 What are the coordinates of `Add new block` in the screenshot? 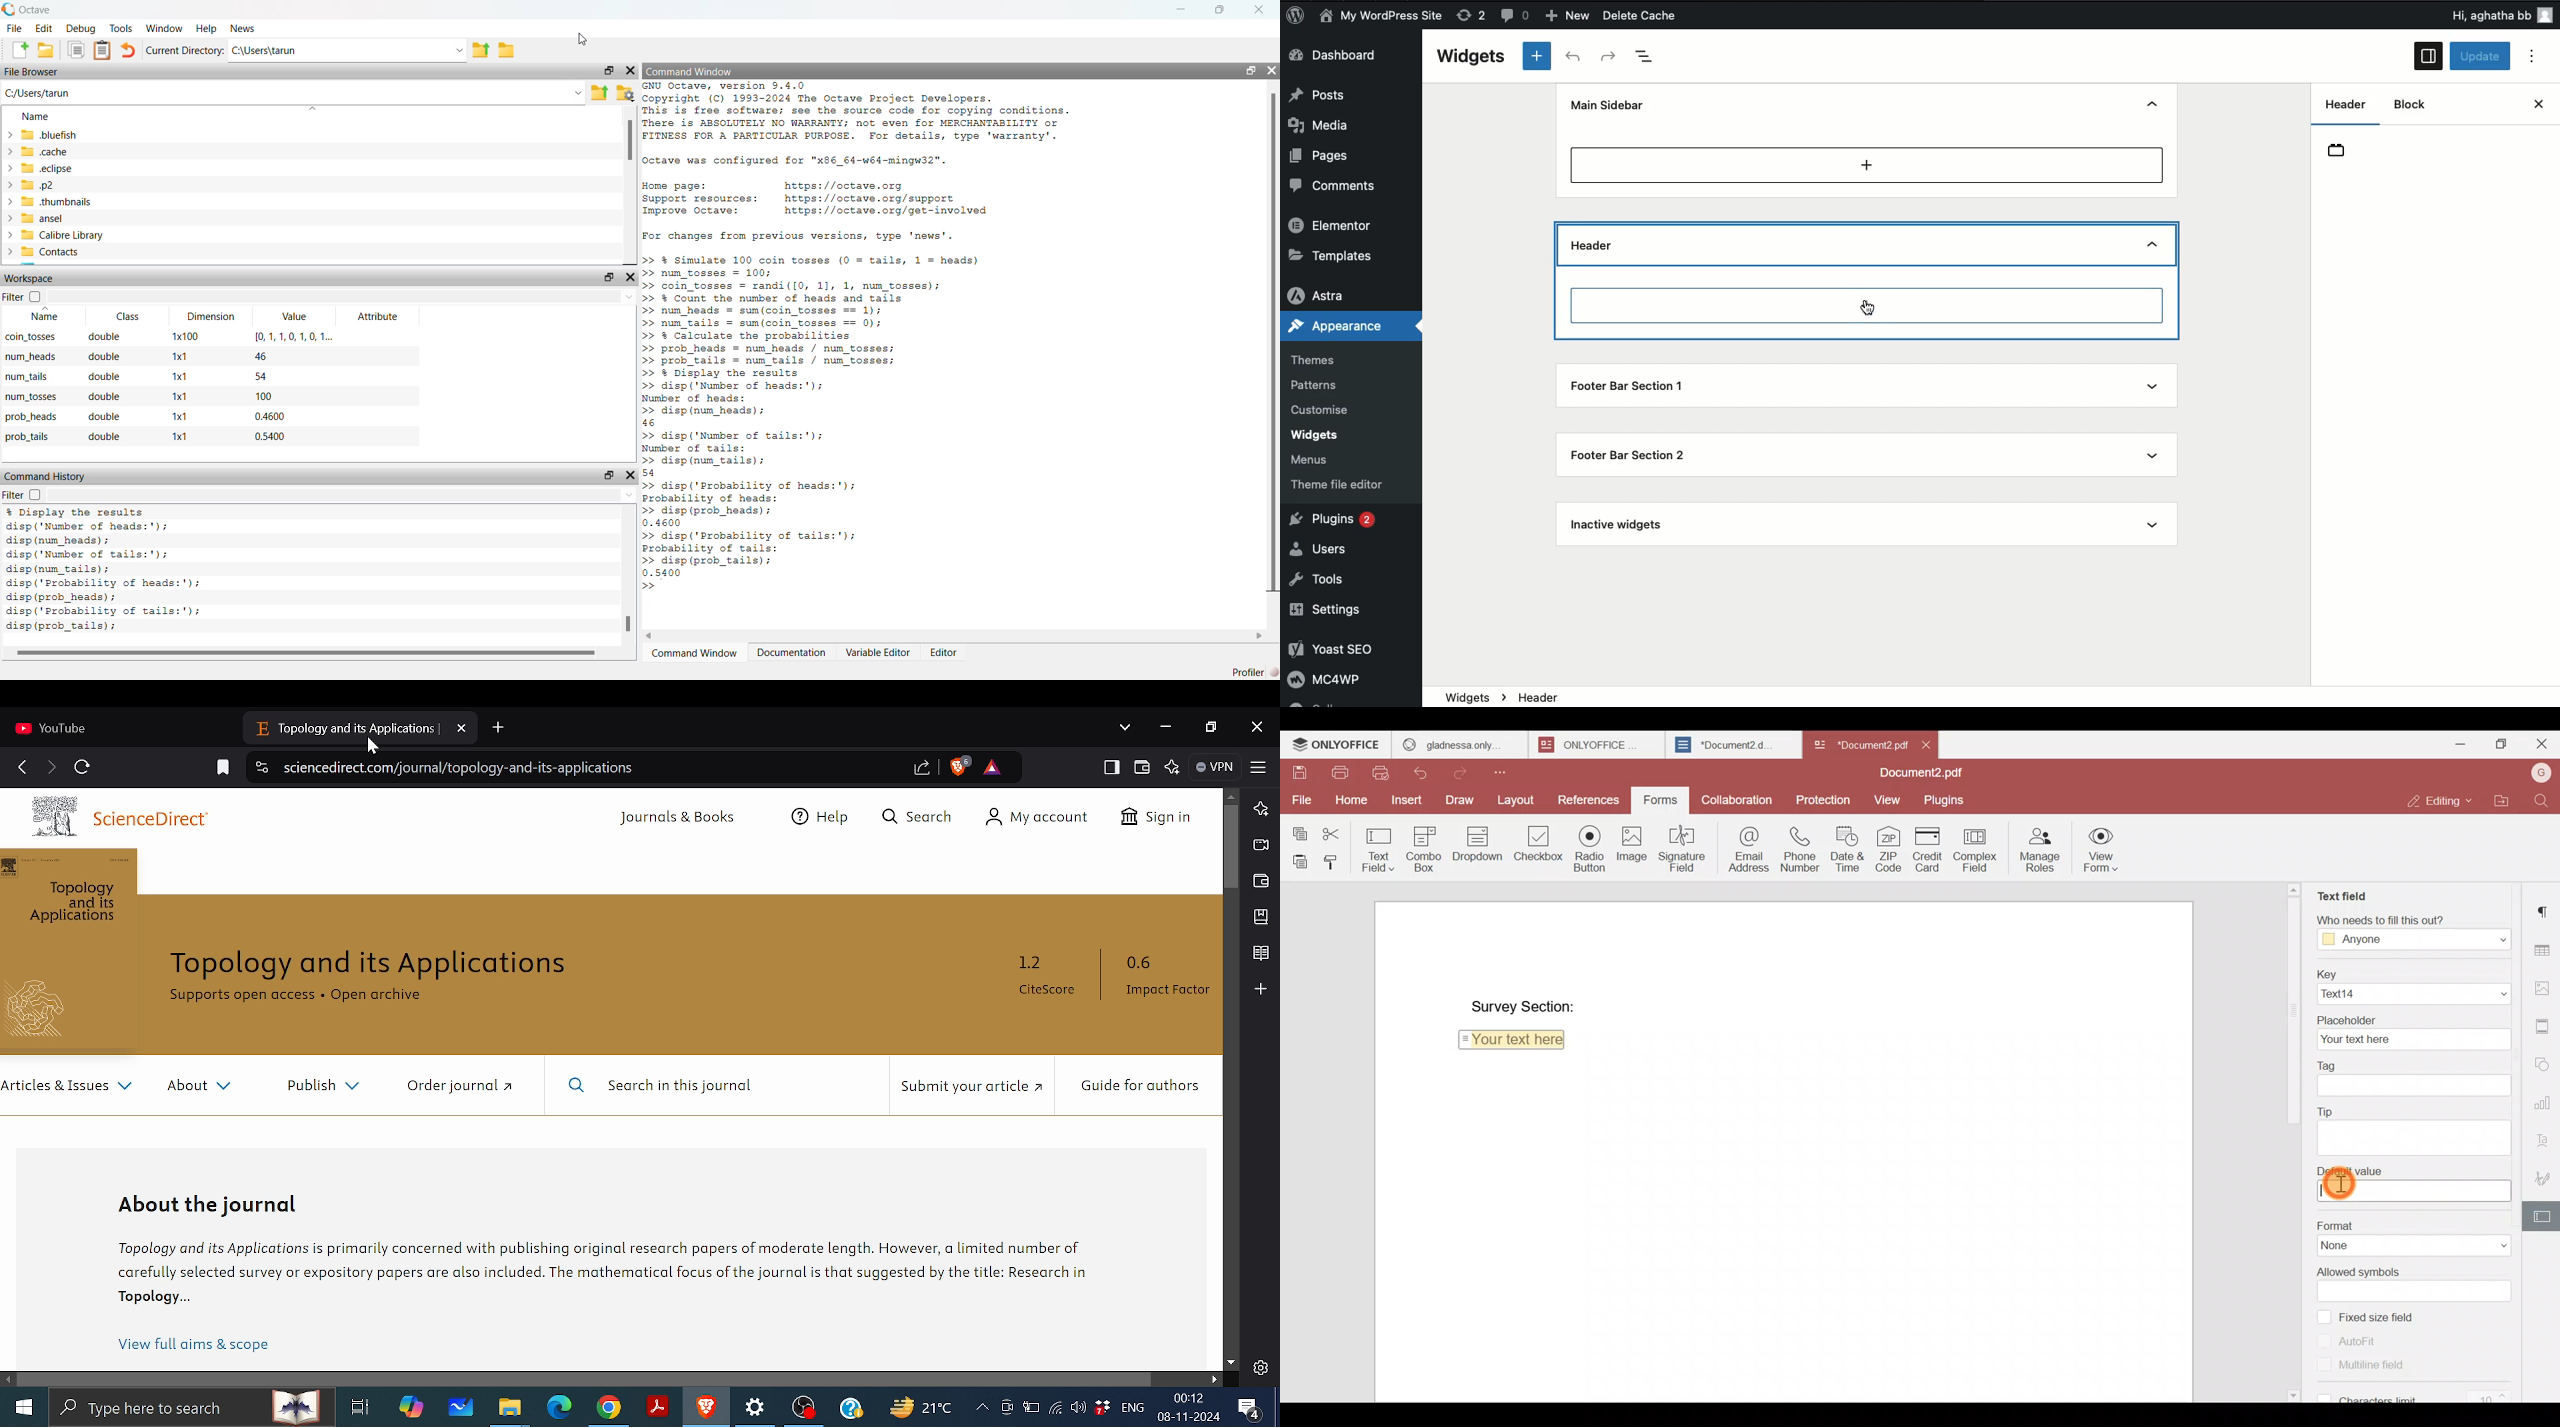 It's located at (1536, 57).